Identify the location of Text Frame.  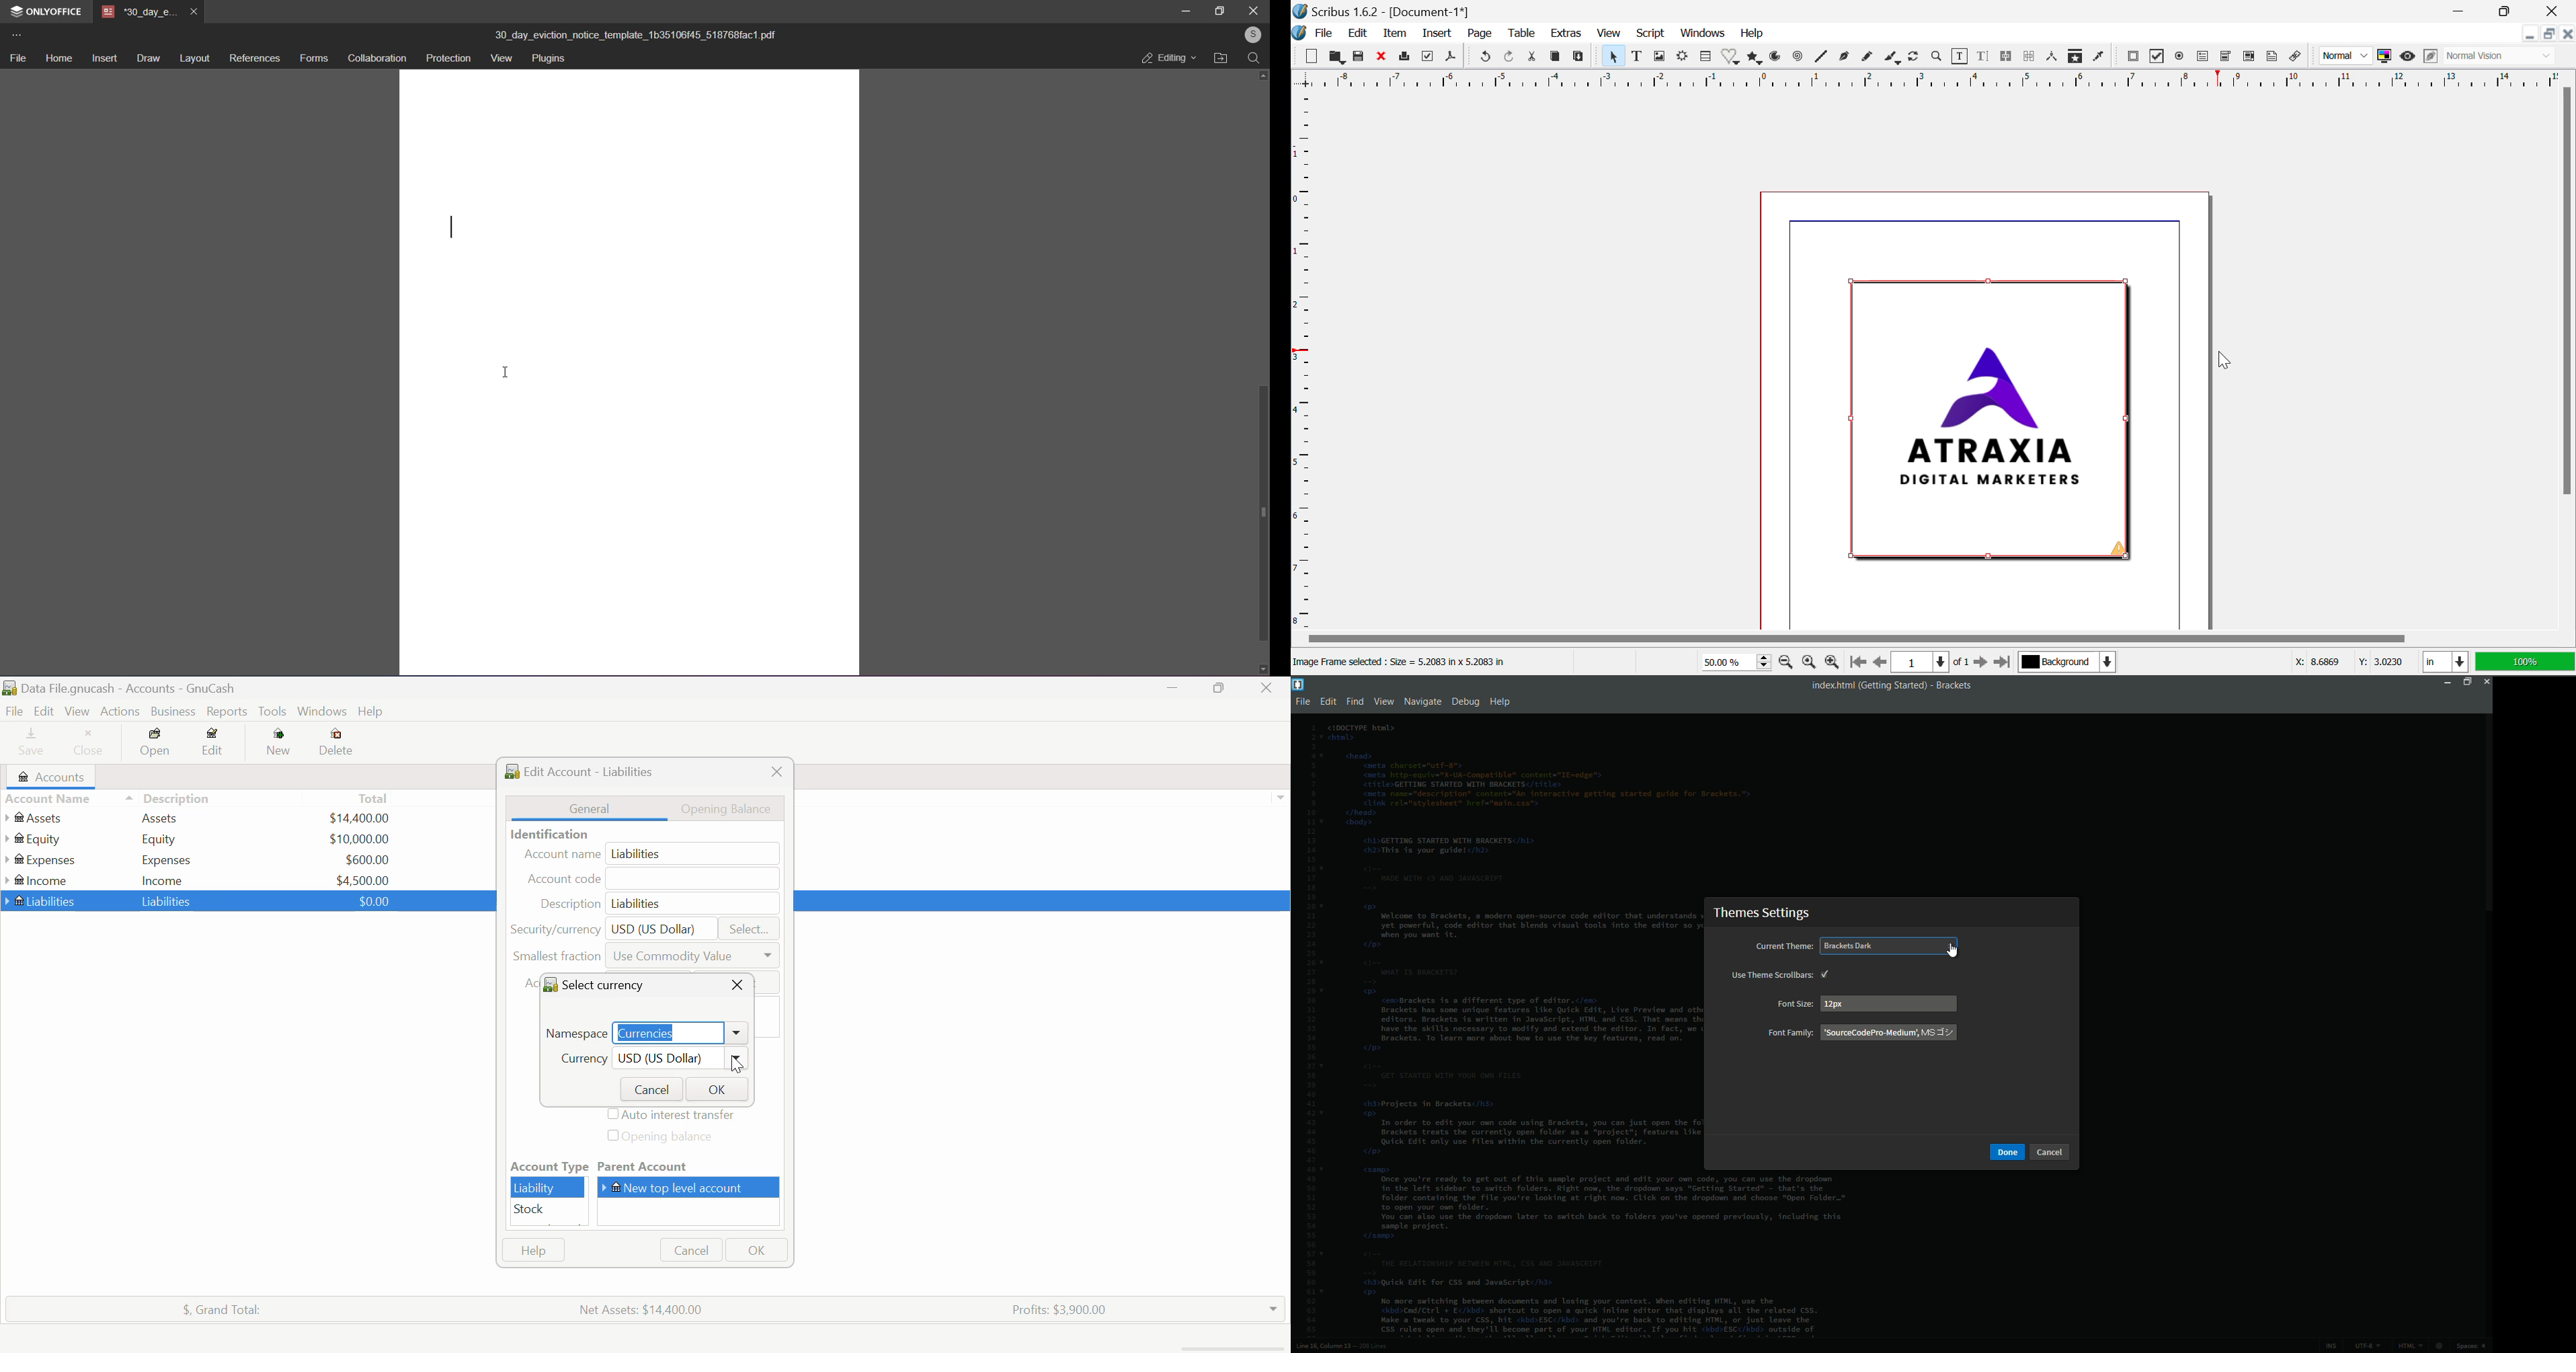
(1638, 57).